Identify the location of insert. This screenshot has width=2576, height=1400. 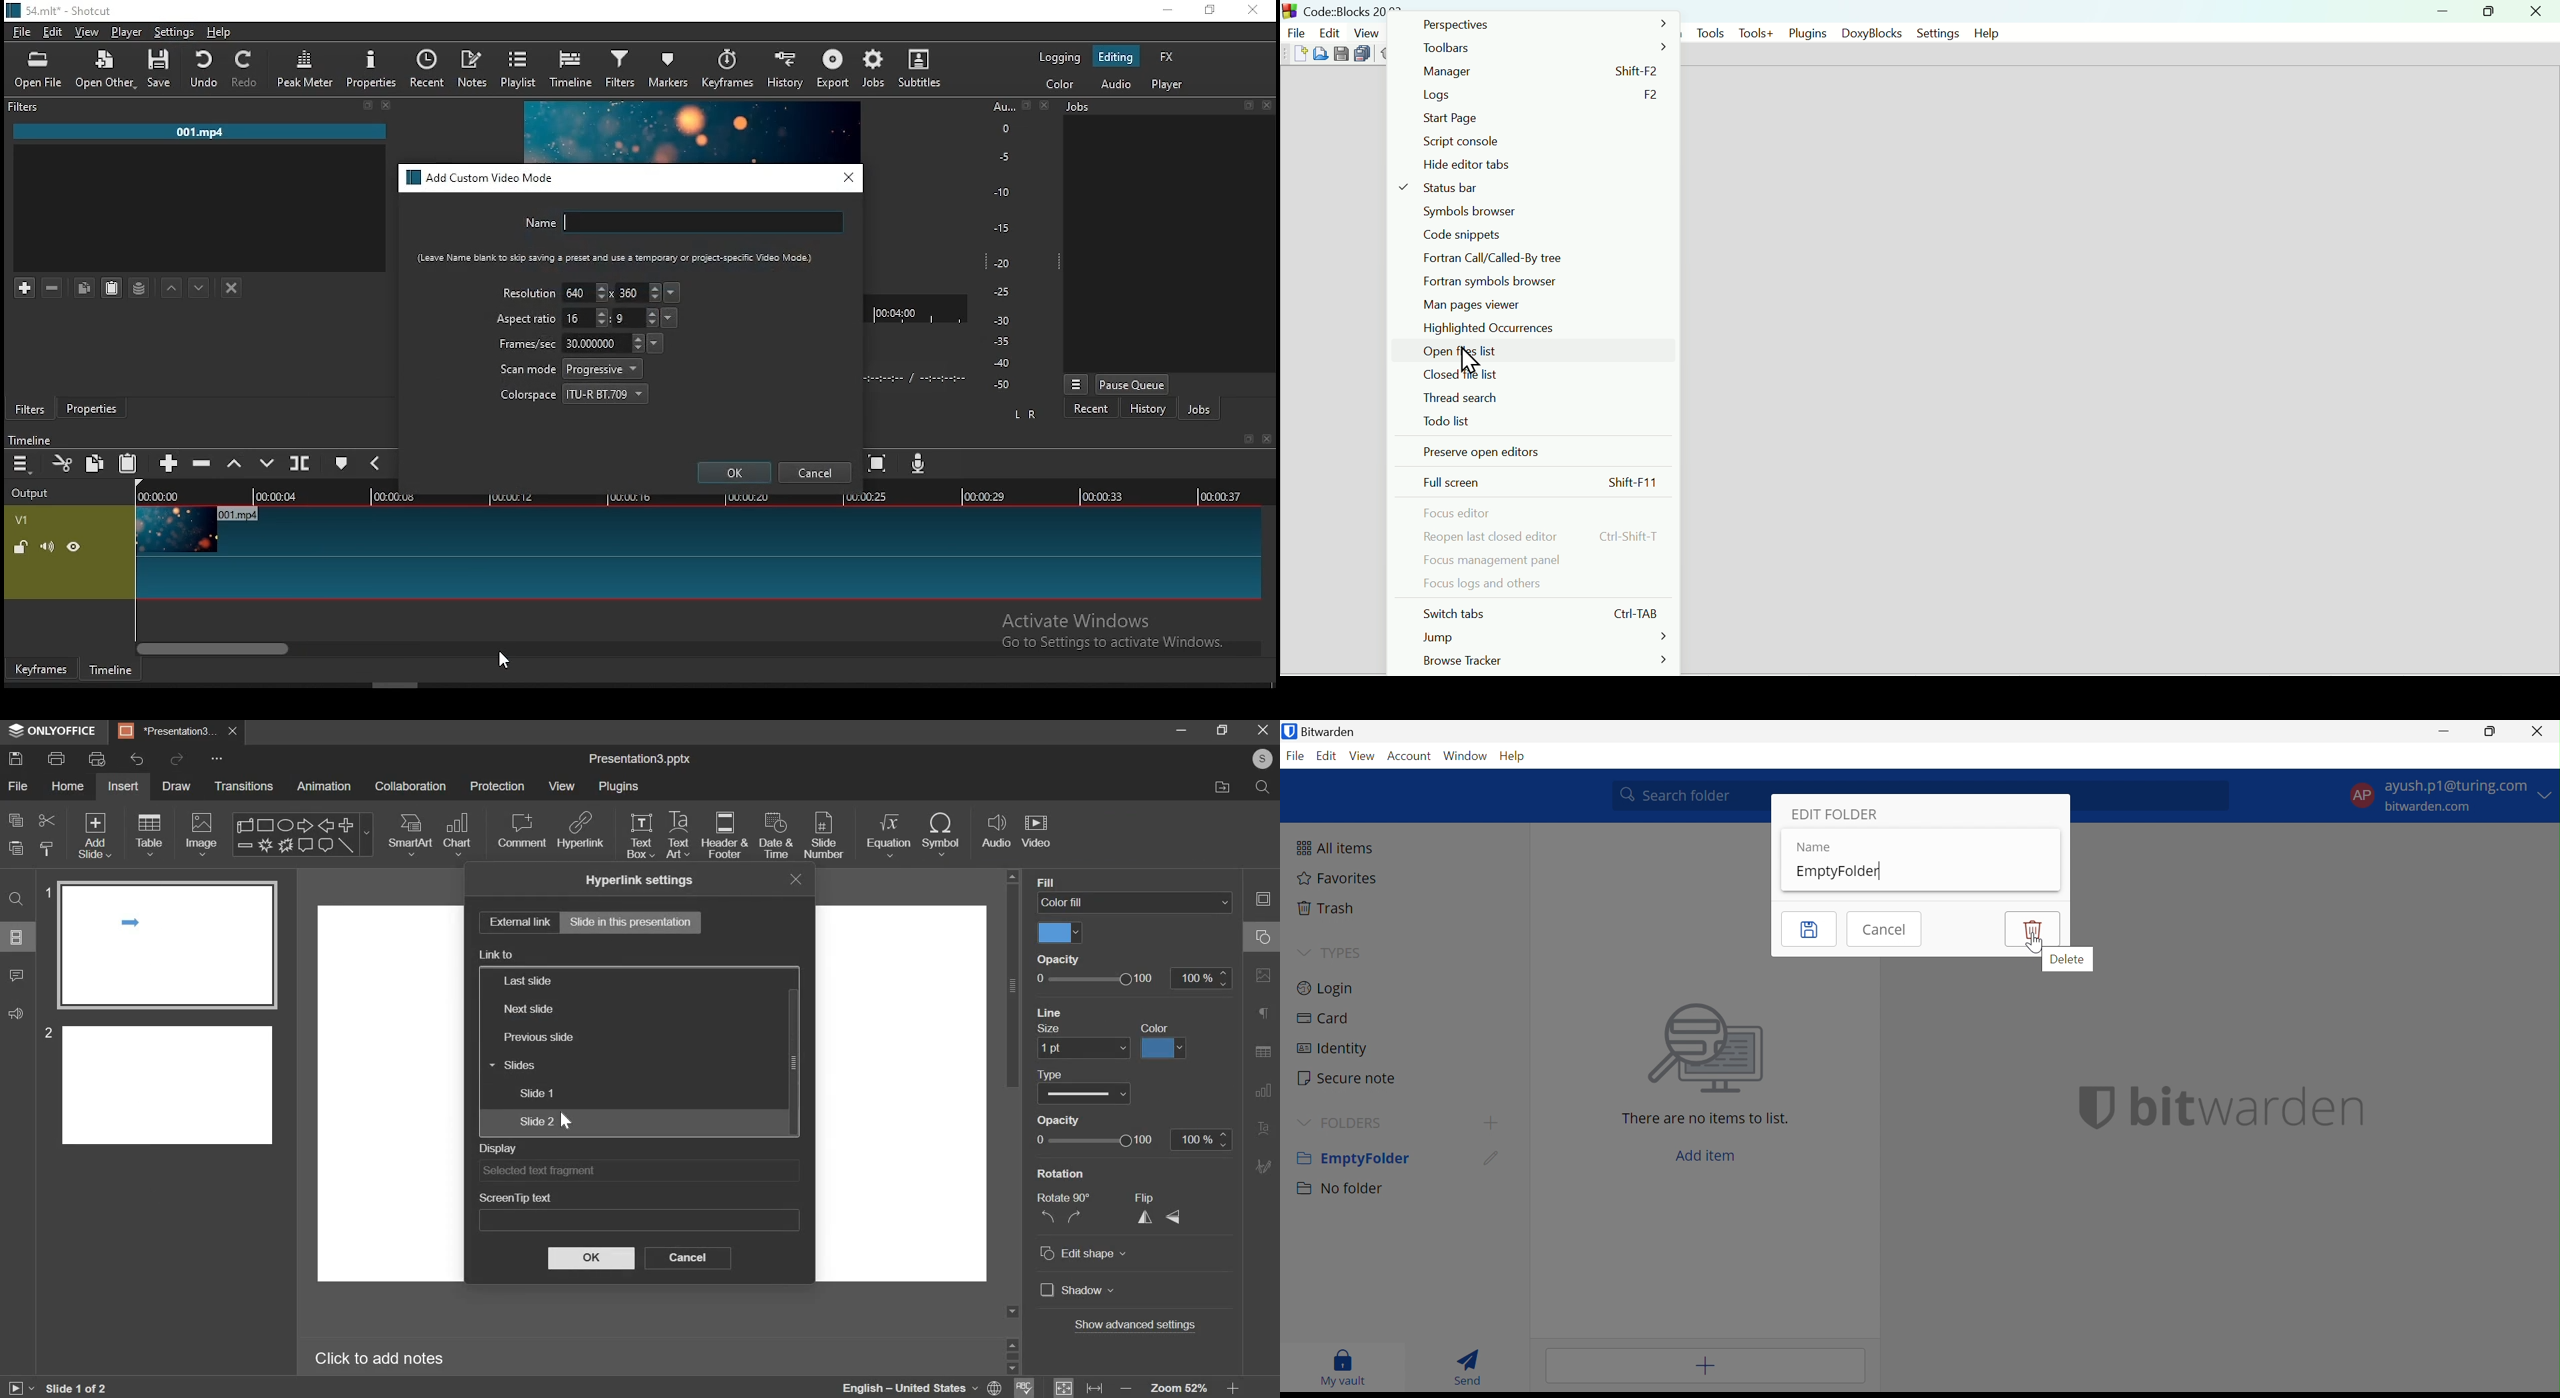
(123, 786).